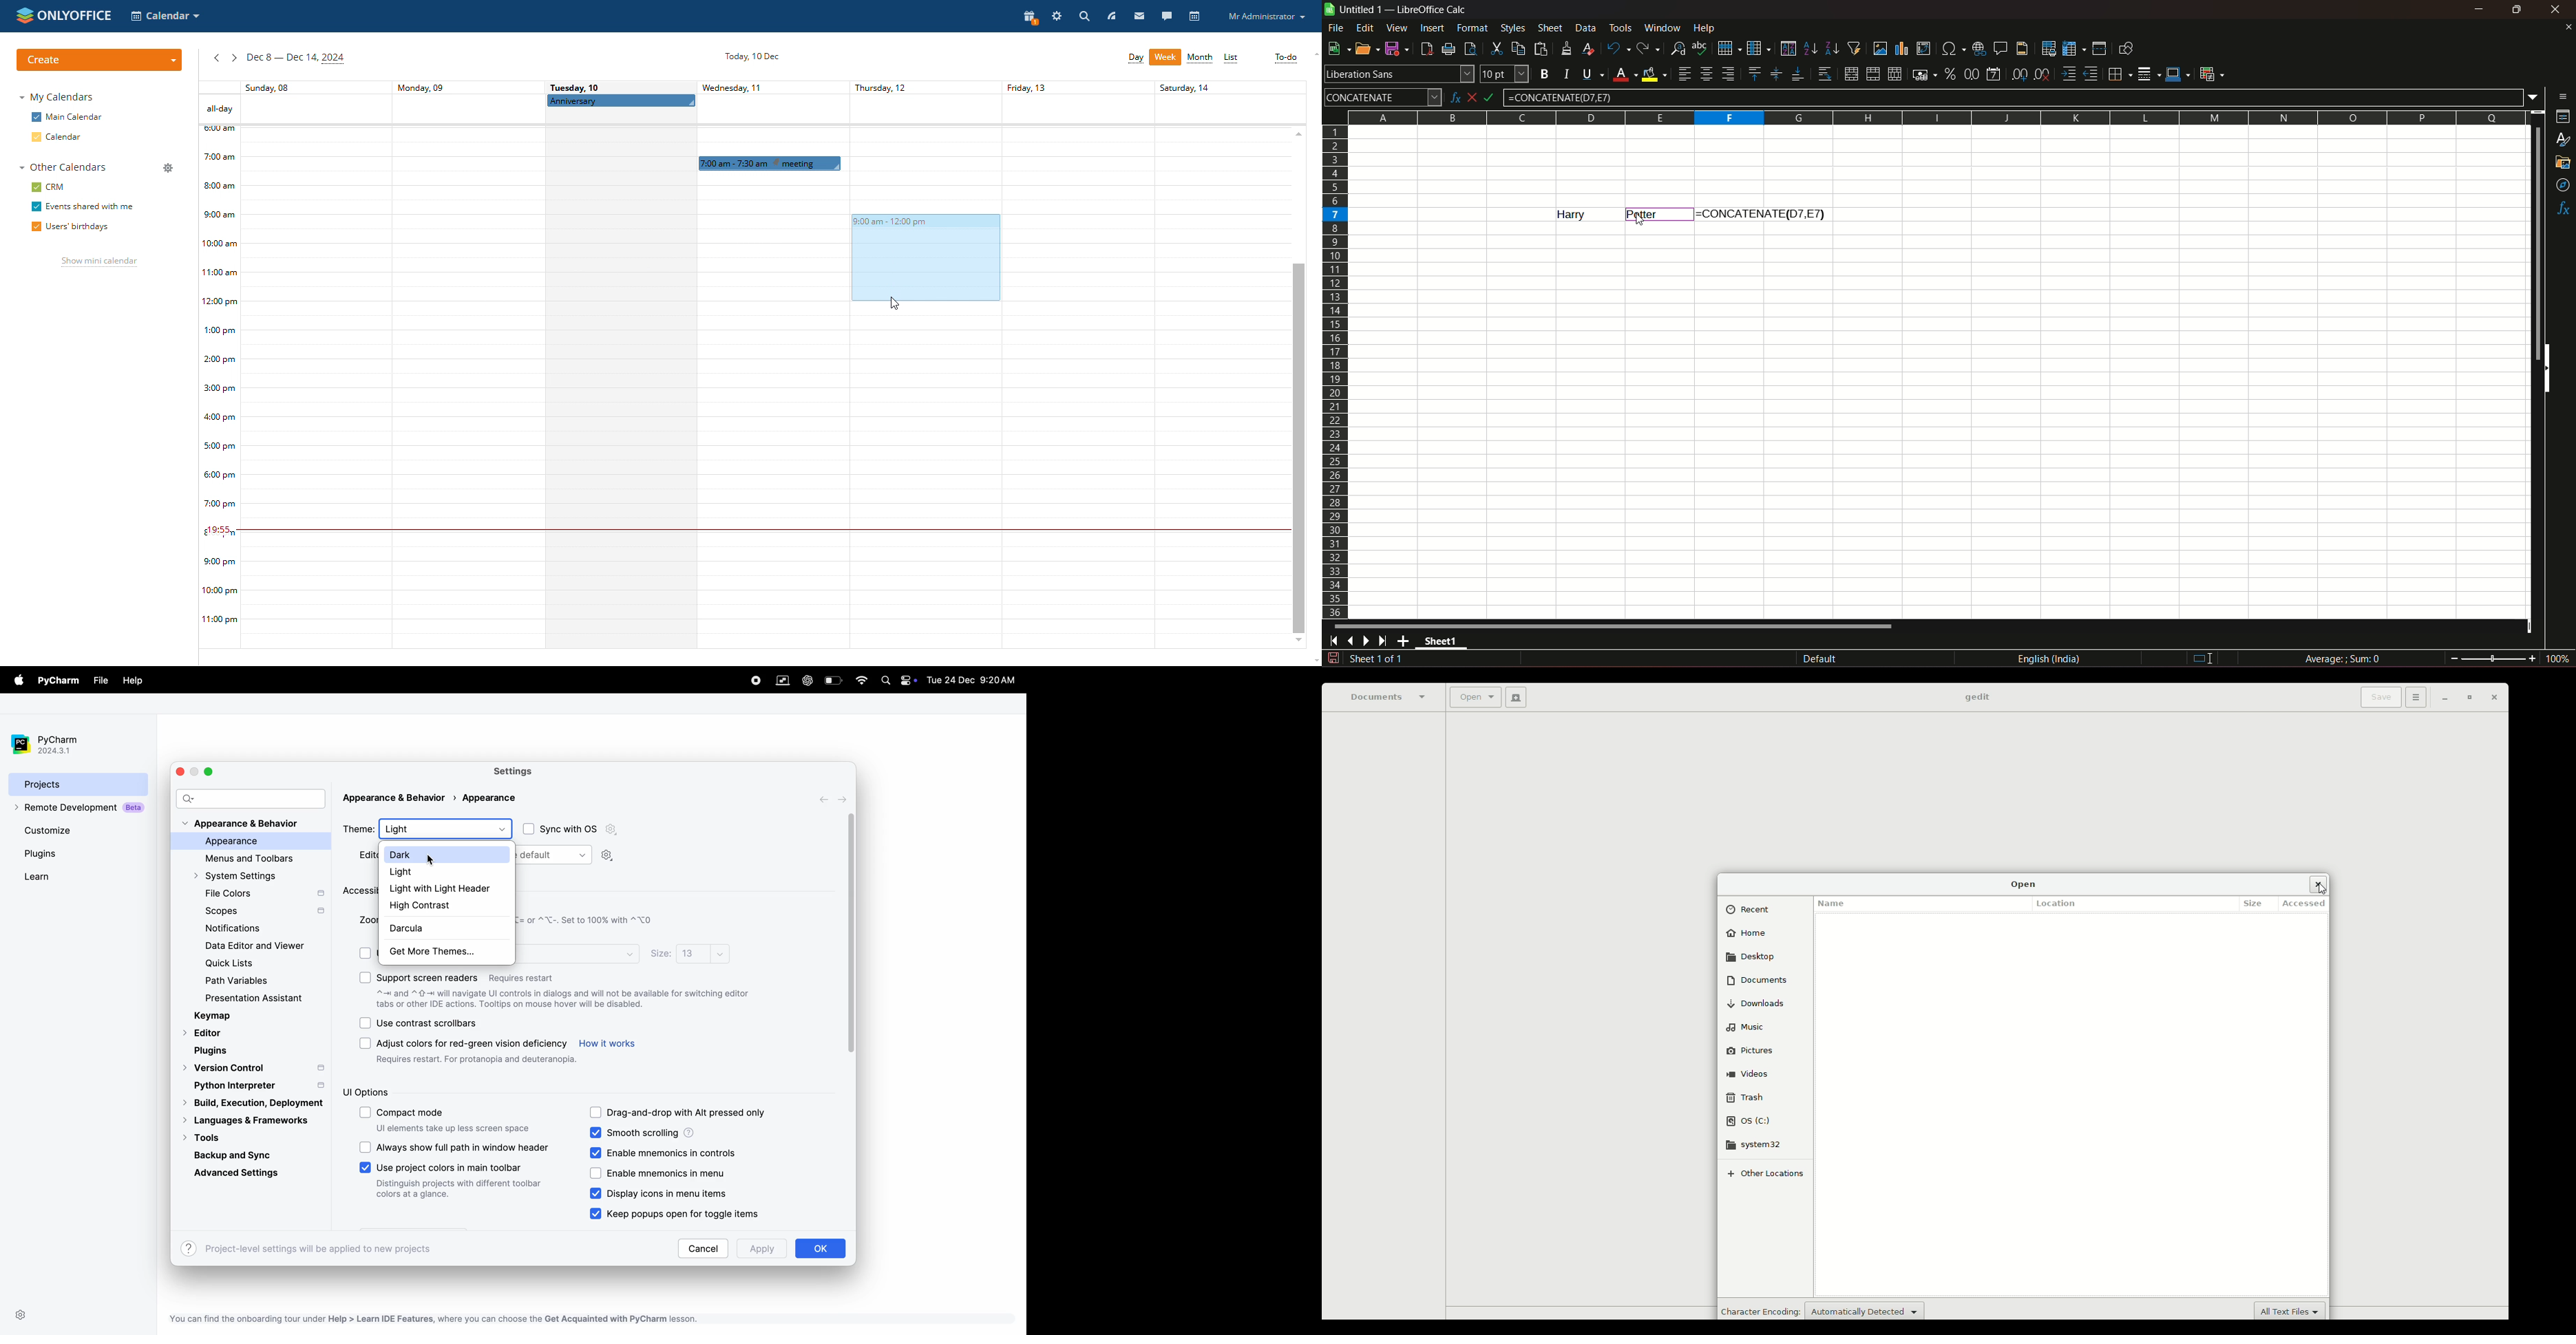 This screenshot has height=1344, width=2576. Describe the element at coordinates (1788, 48) in the screenshot. I see `sort` at that location.